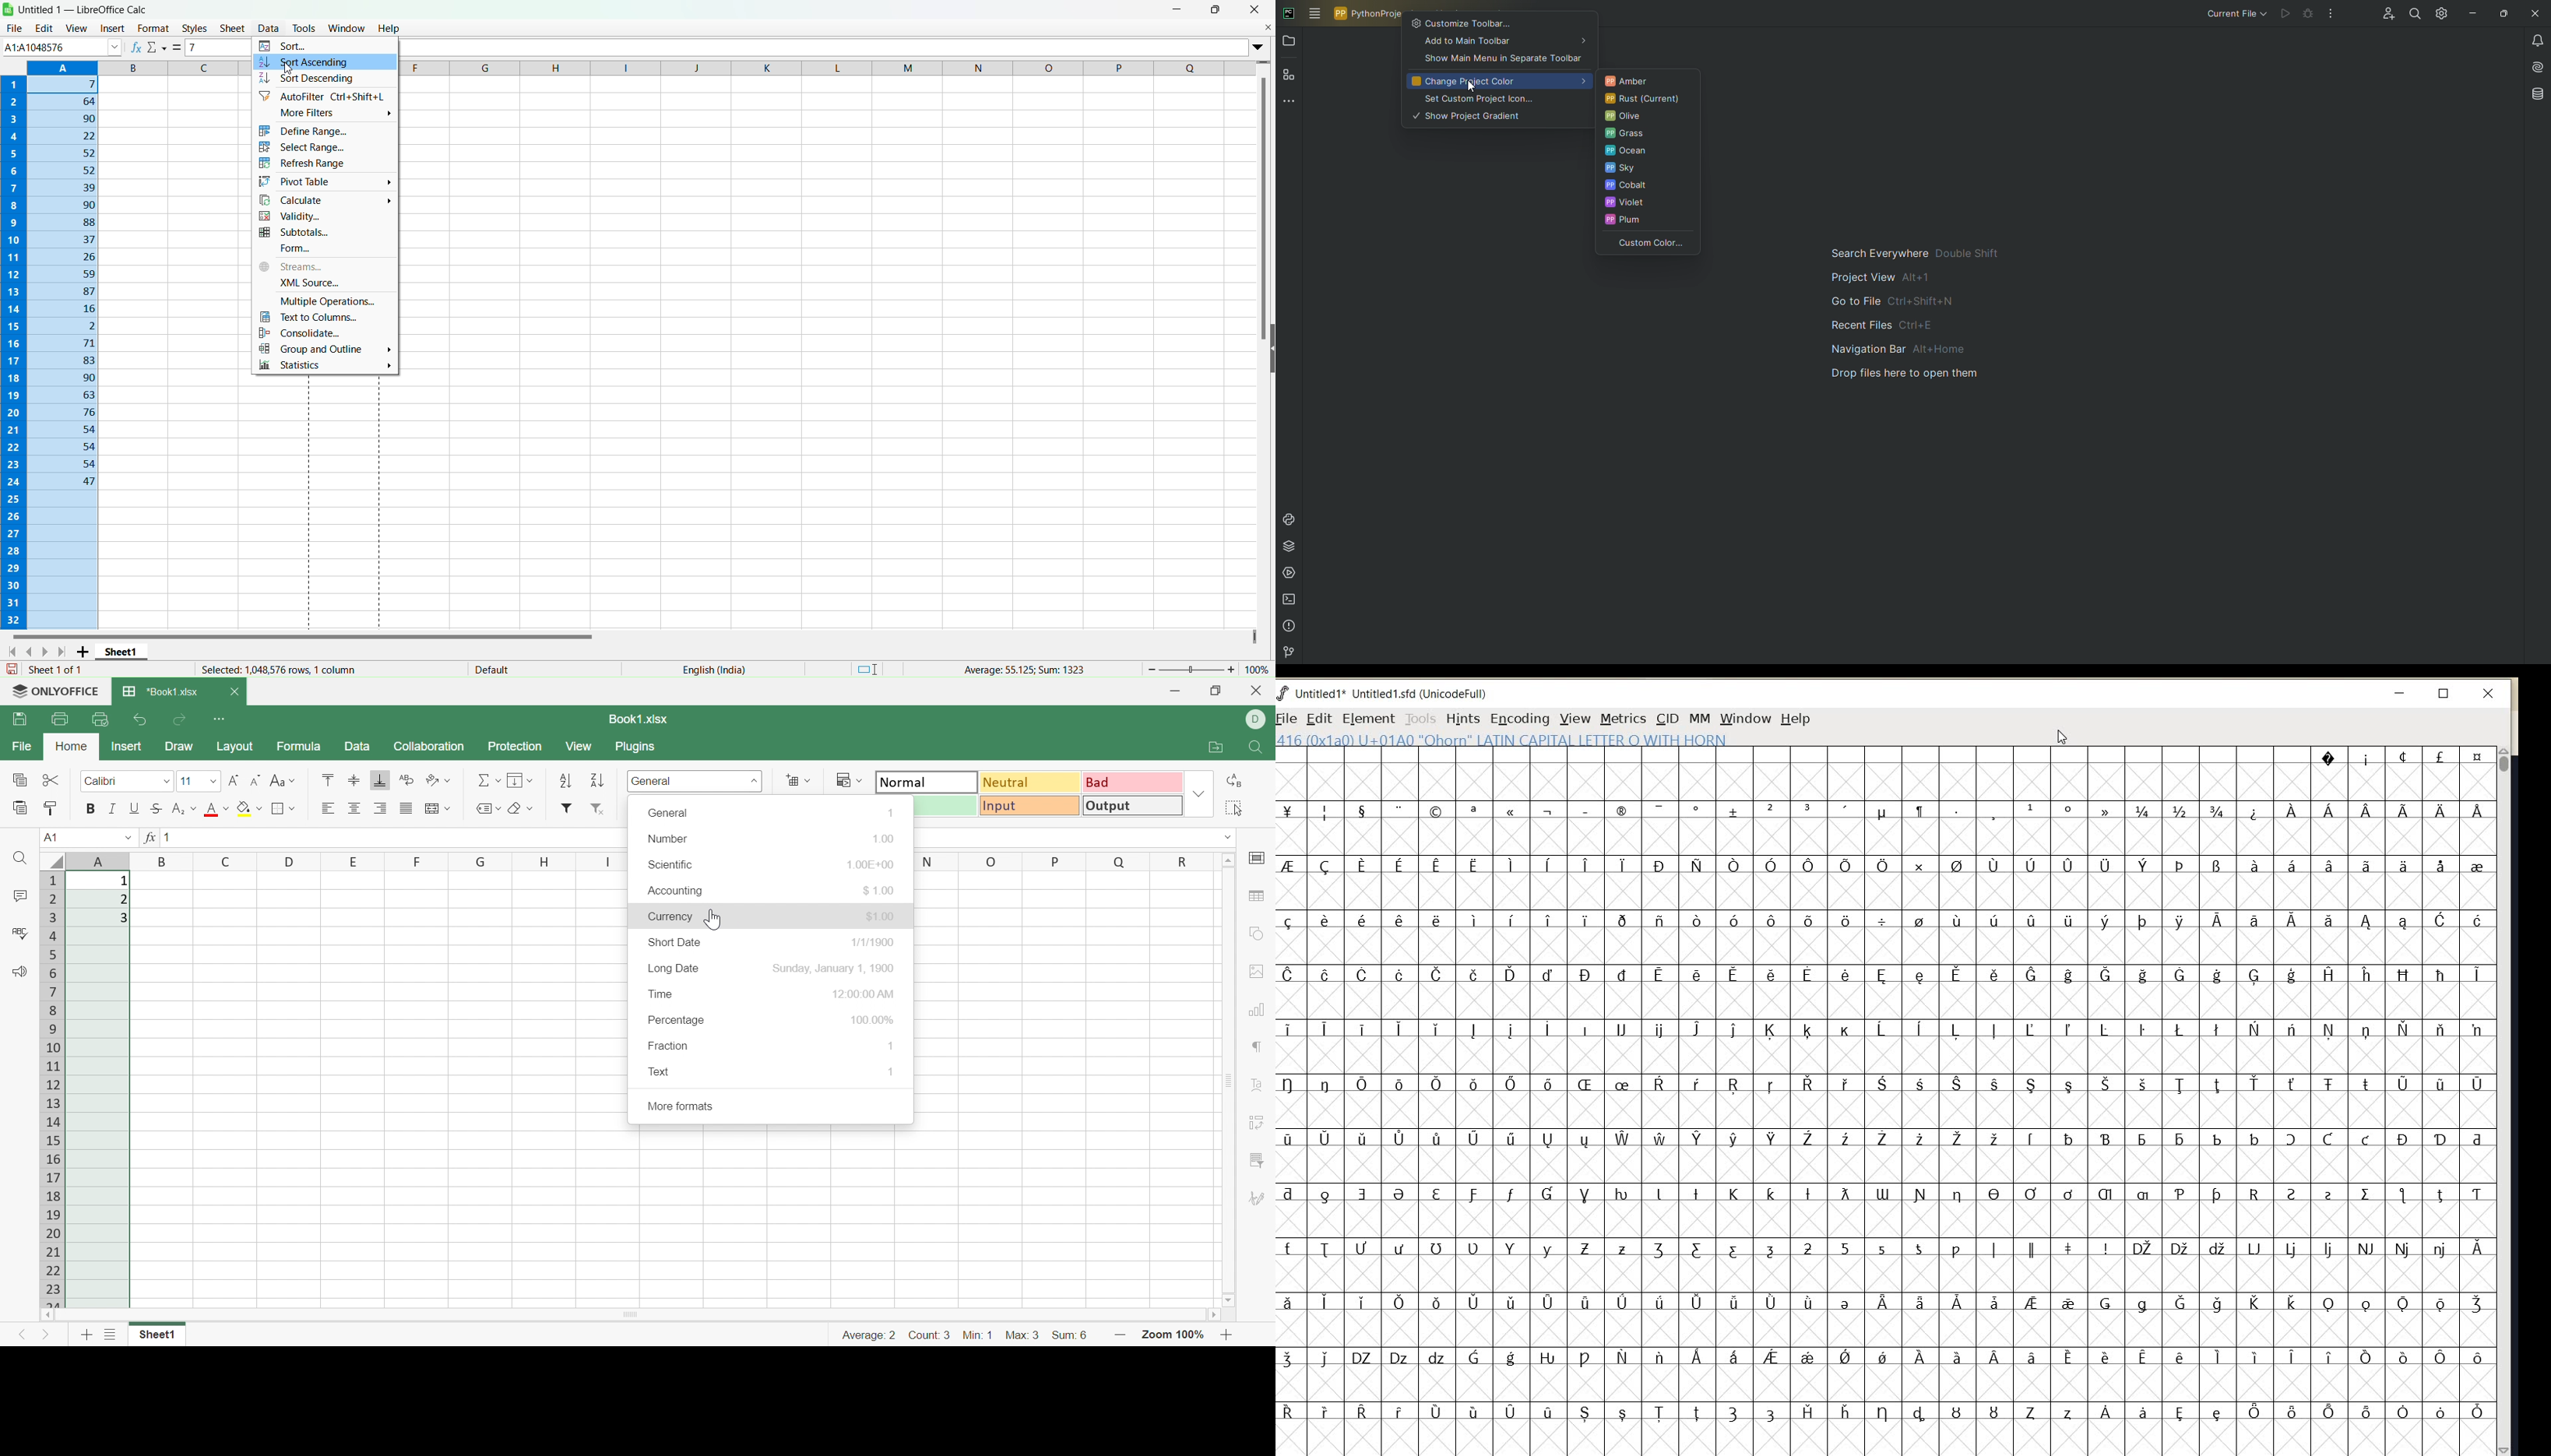  I want to click on Default, so click(492, 666).